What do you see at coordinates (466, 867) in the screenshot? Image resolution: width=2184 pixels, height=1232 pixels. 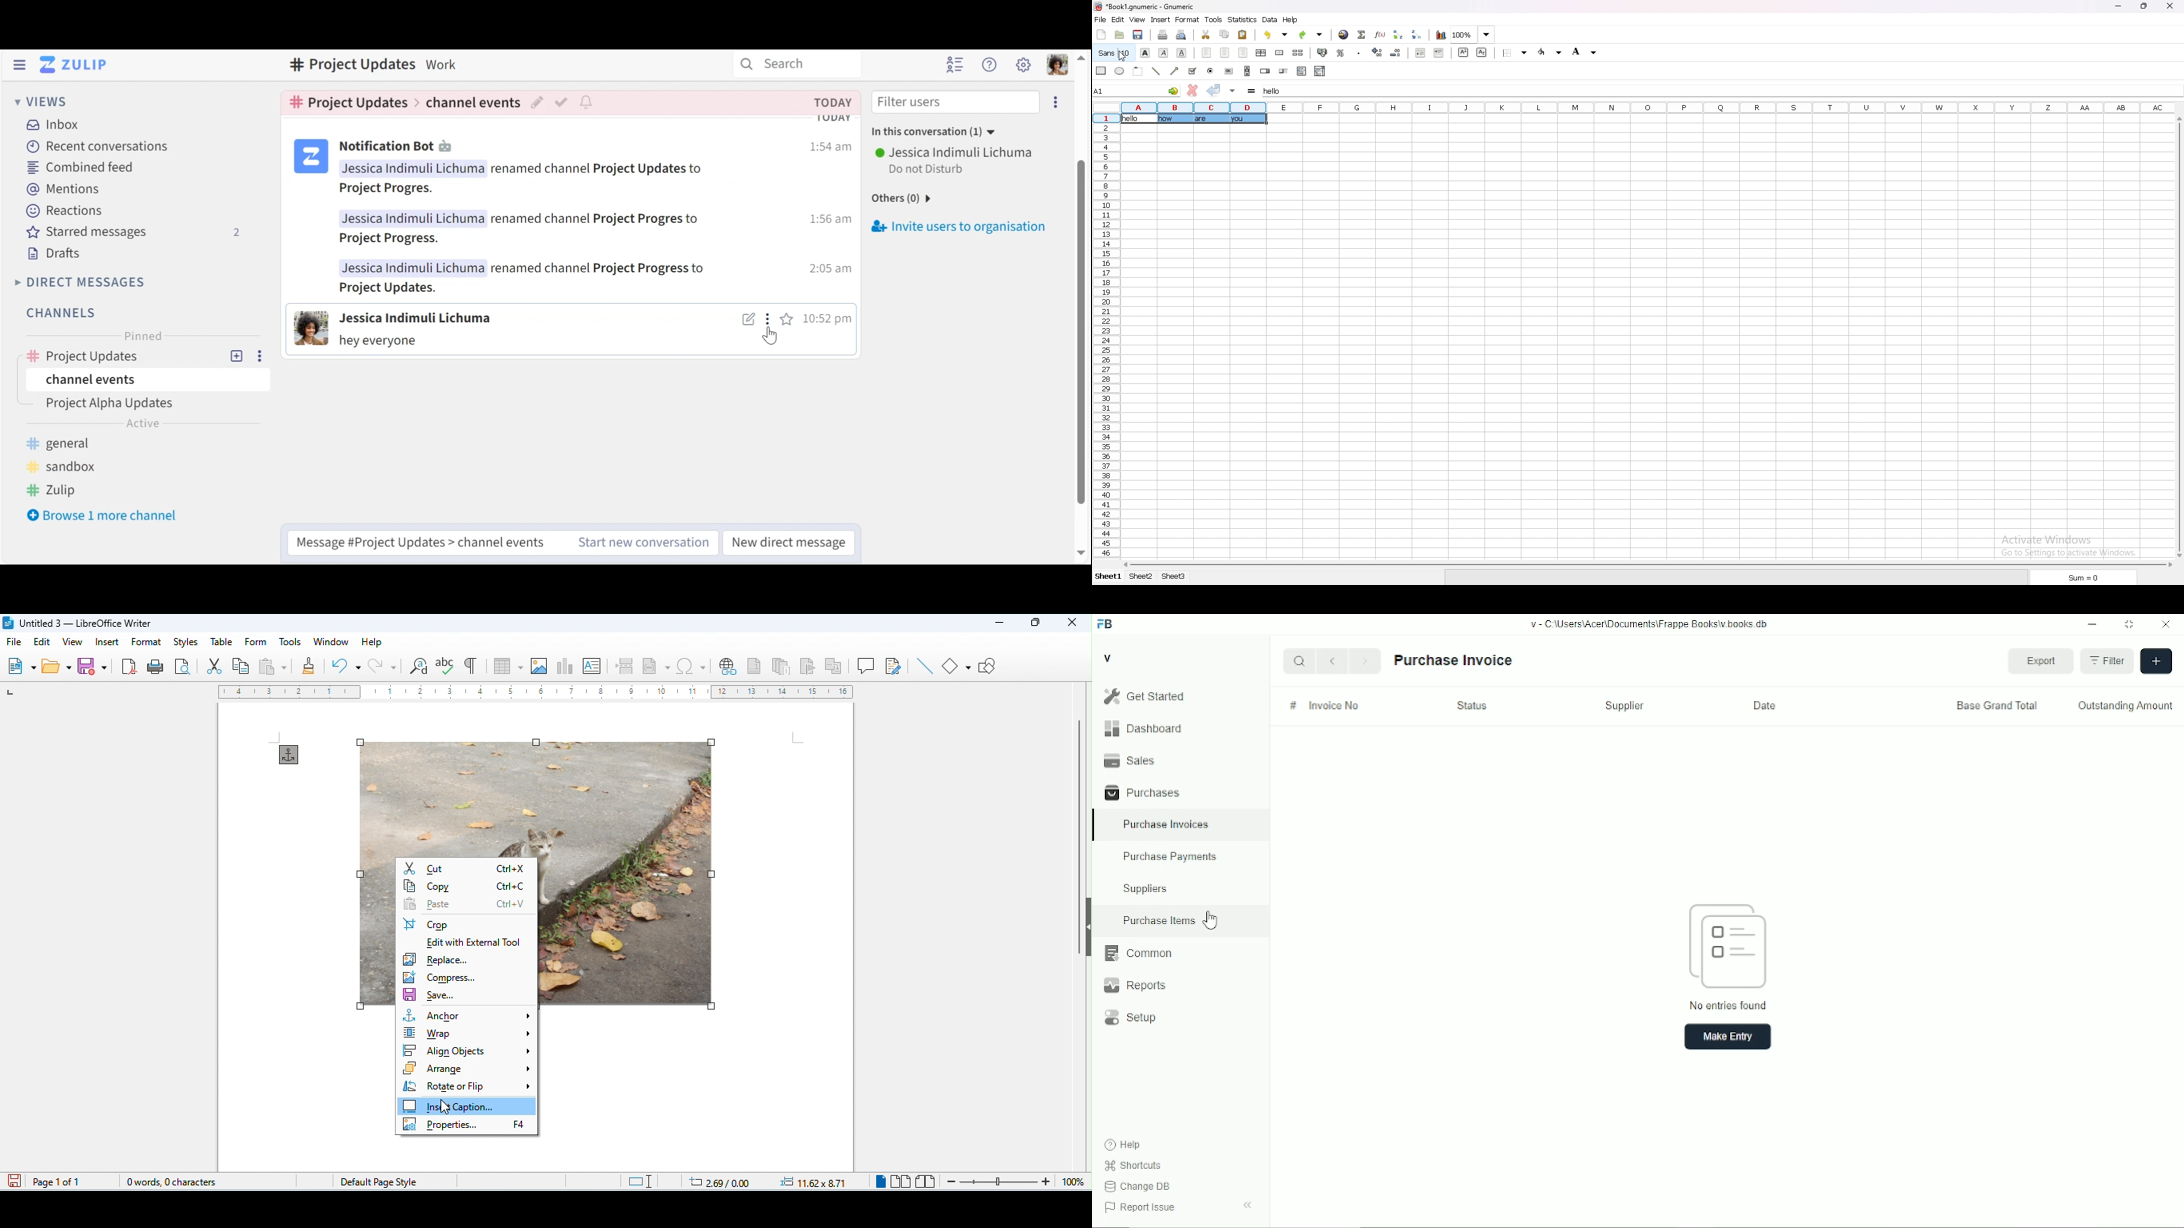 I see `cut` at bounding box center [466, 867].